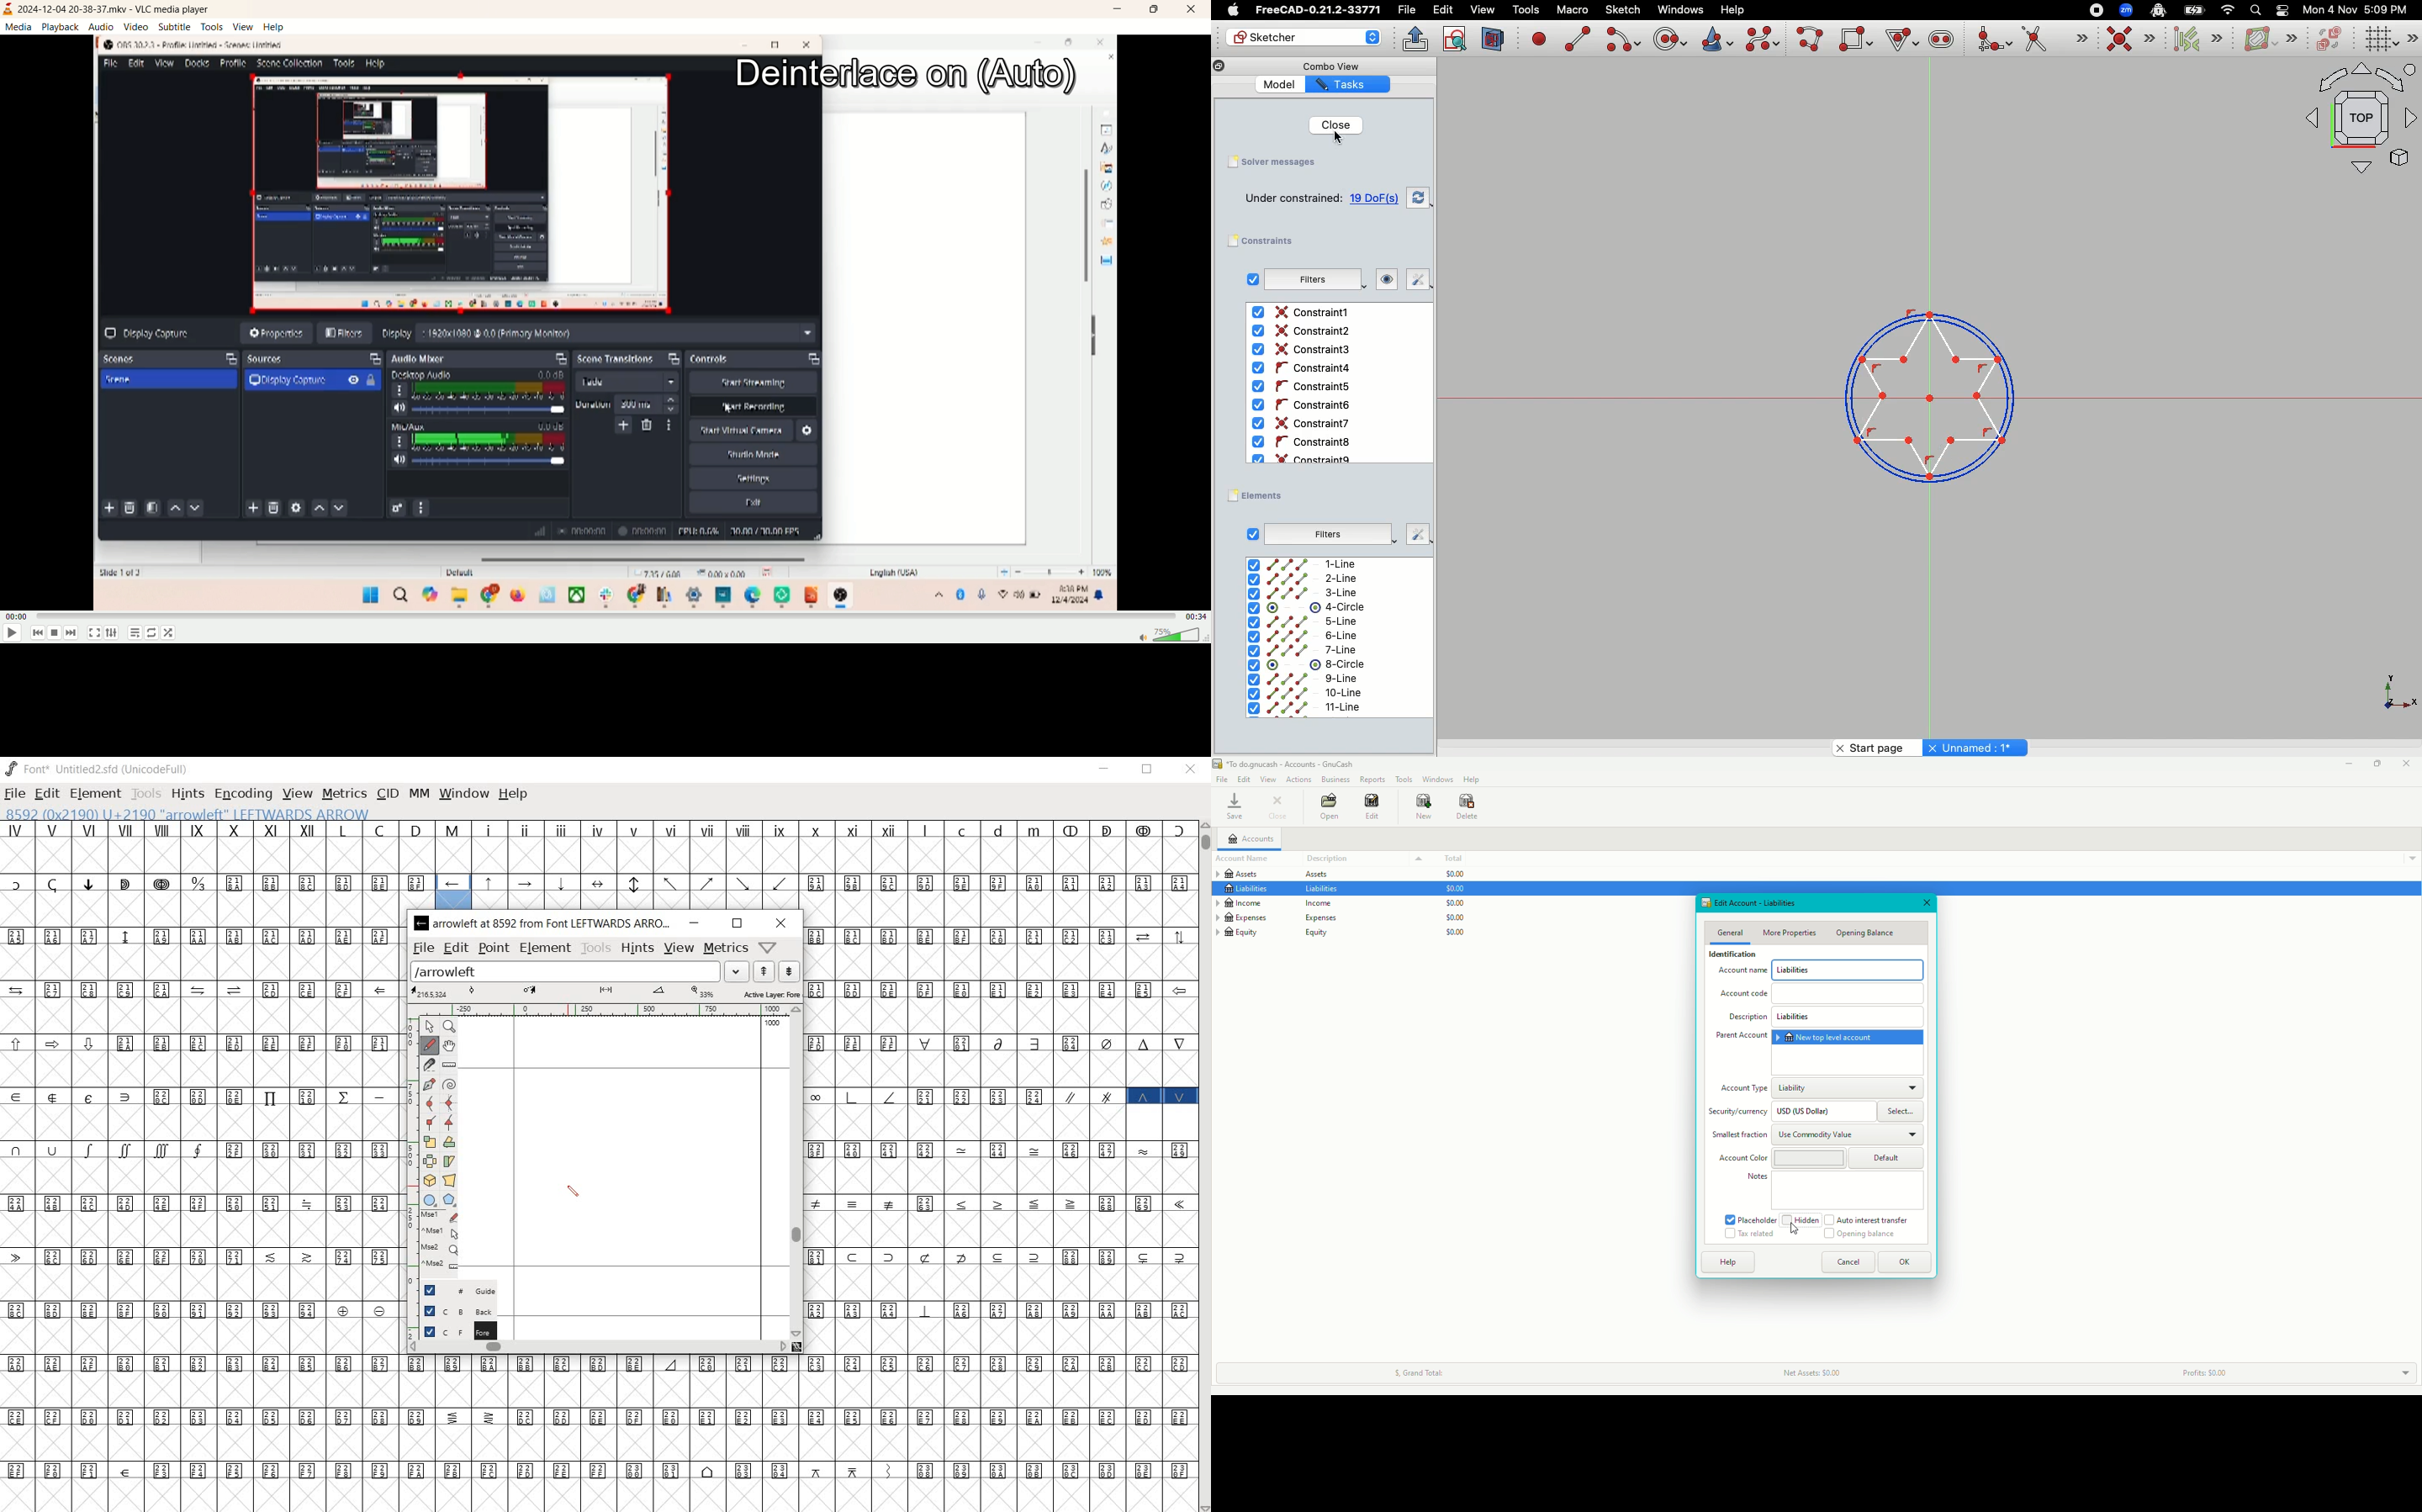 Image resolution: width=2436 pixels, height=1512 pixels. Describe the element at coordinates (1105, 769) in the screenshot. I see `minimize` at that location.